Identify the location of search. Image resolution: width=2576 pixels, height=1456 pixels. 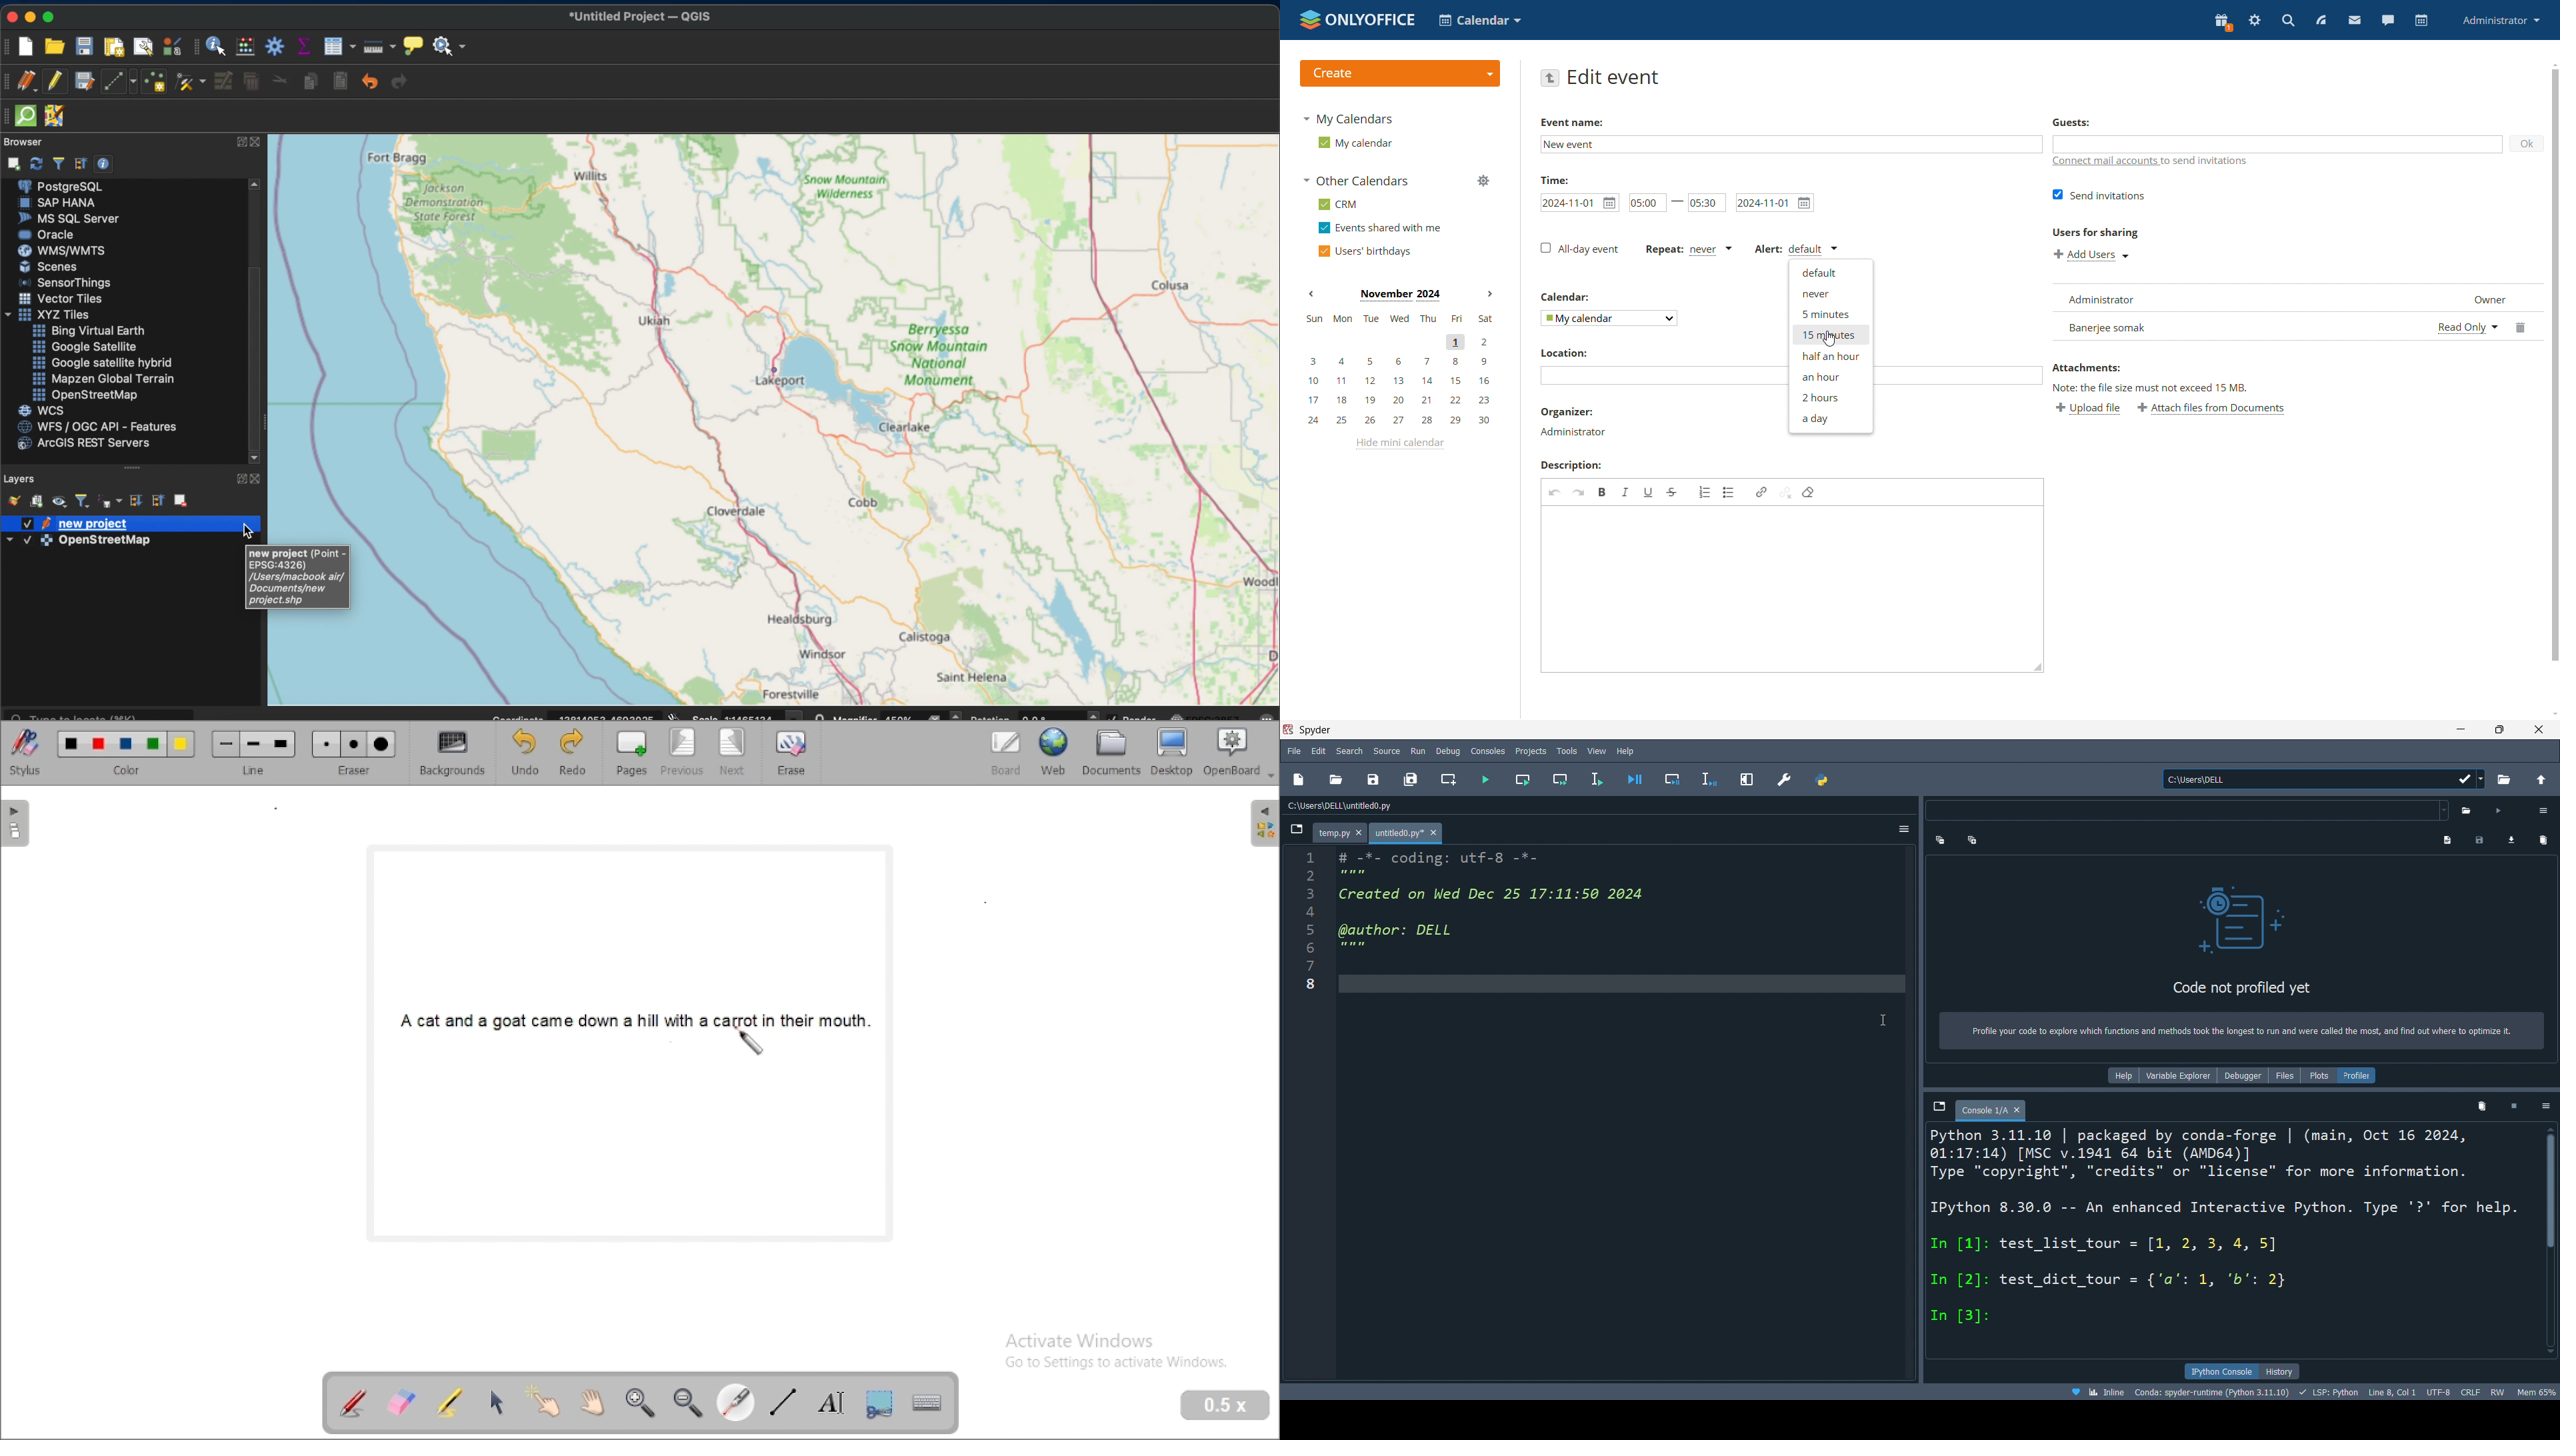
(2287, 21).